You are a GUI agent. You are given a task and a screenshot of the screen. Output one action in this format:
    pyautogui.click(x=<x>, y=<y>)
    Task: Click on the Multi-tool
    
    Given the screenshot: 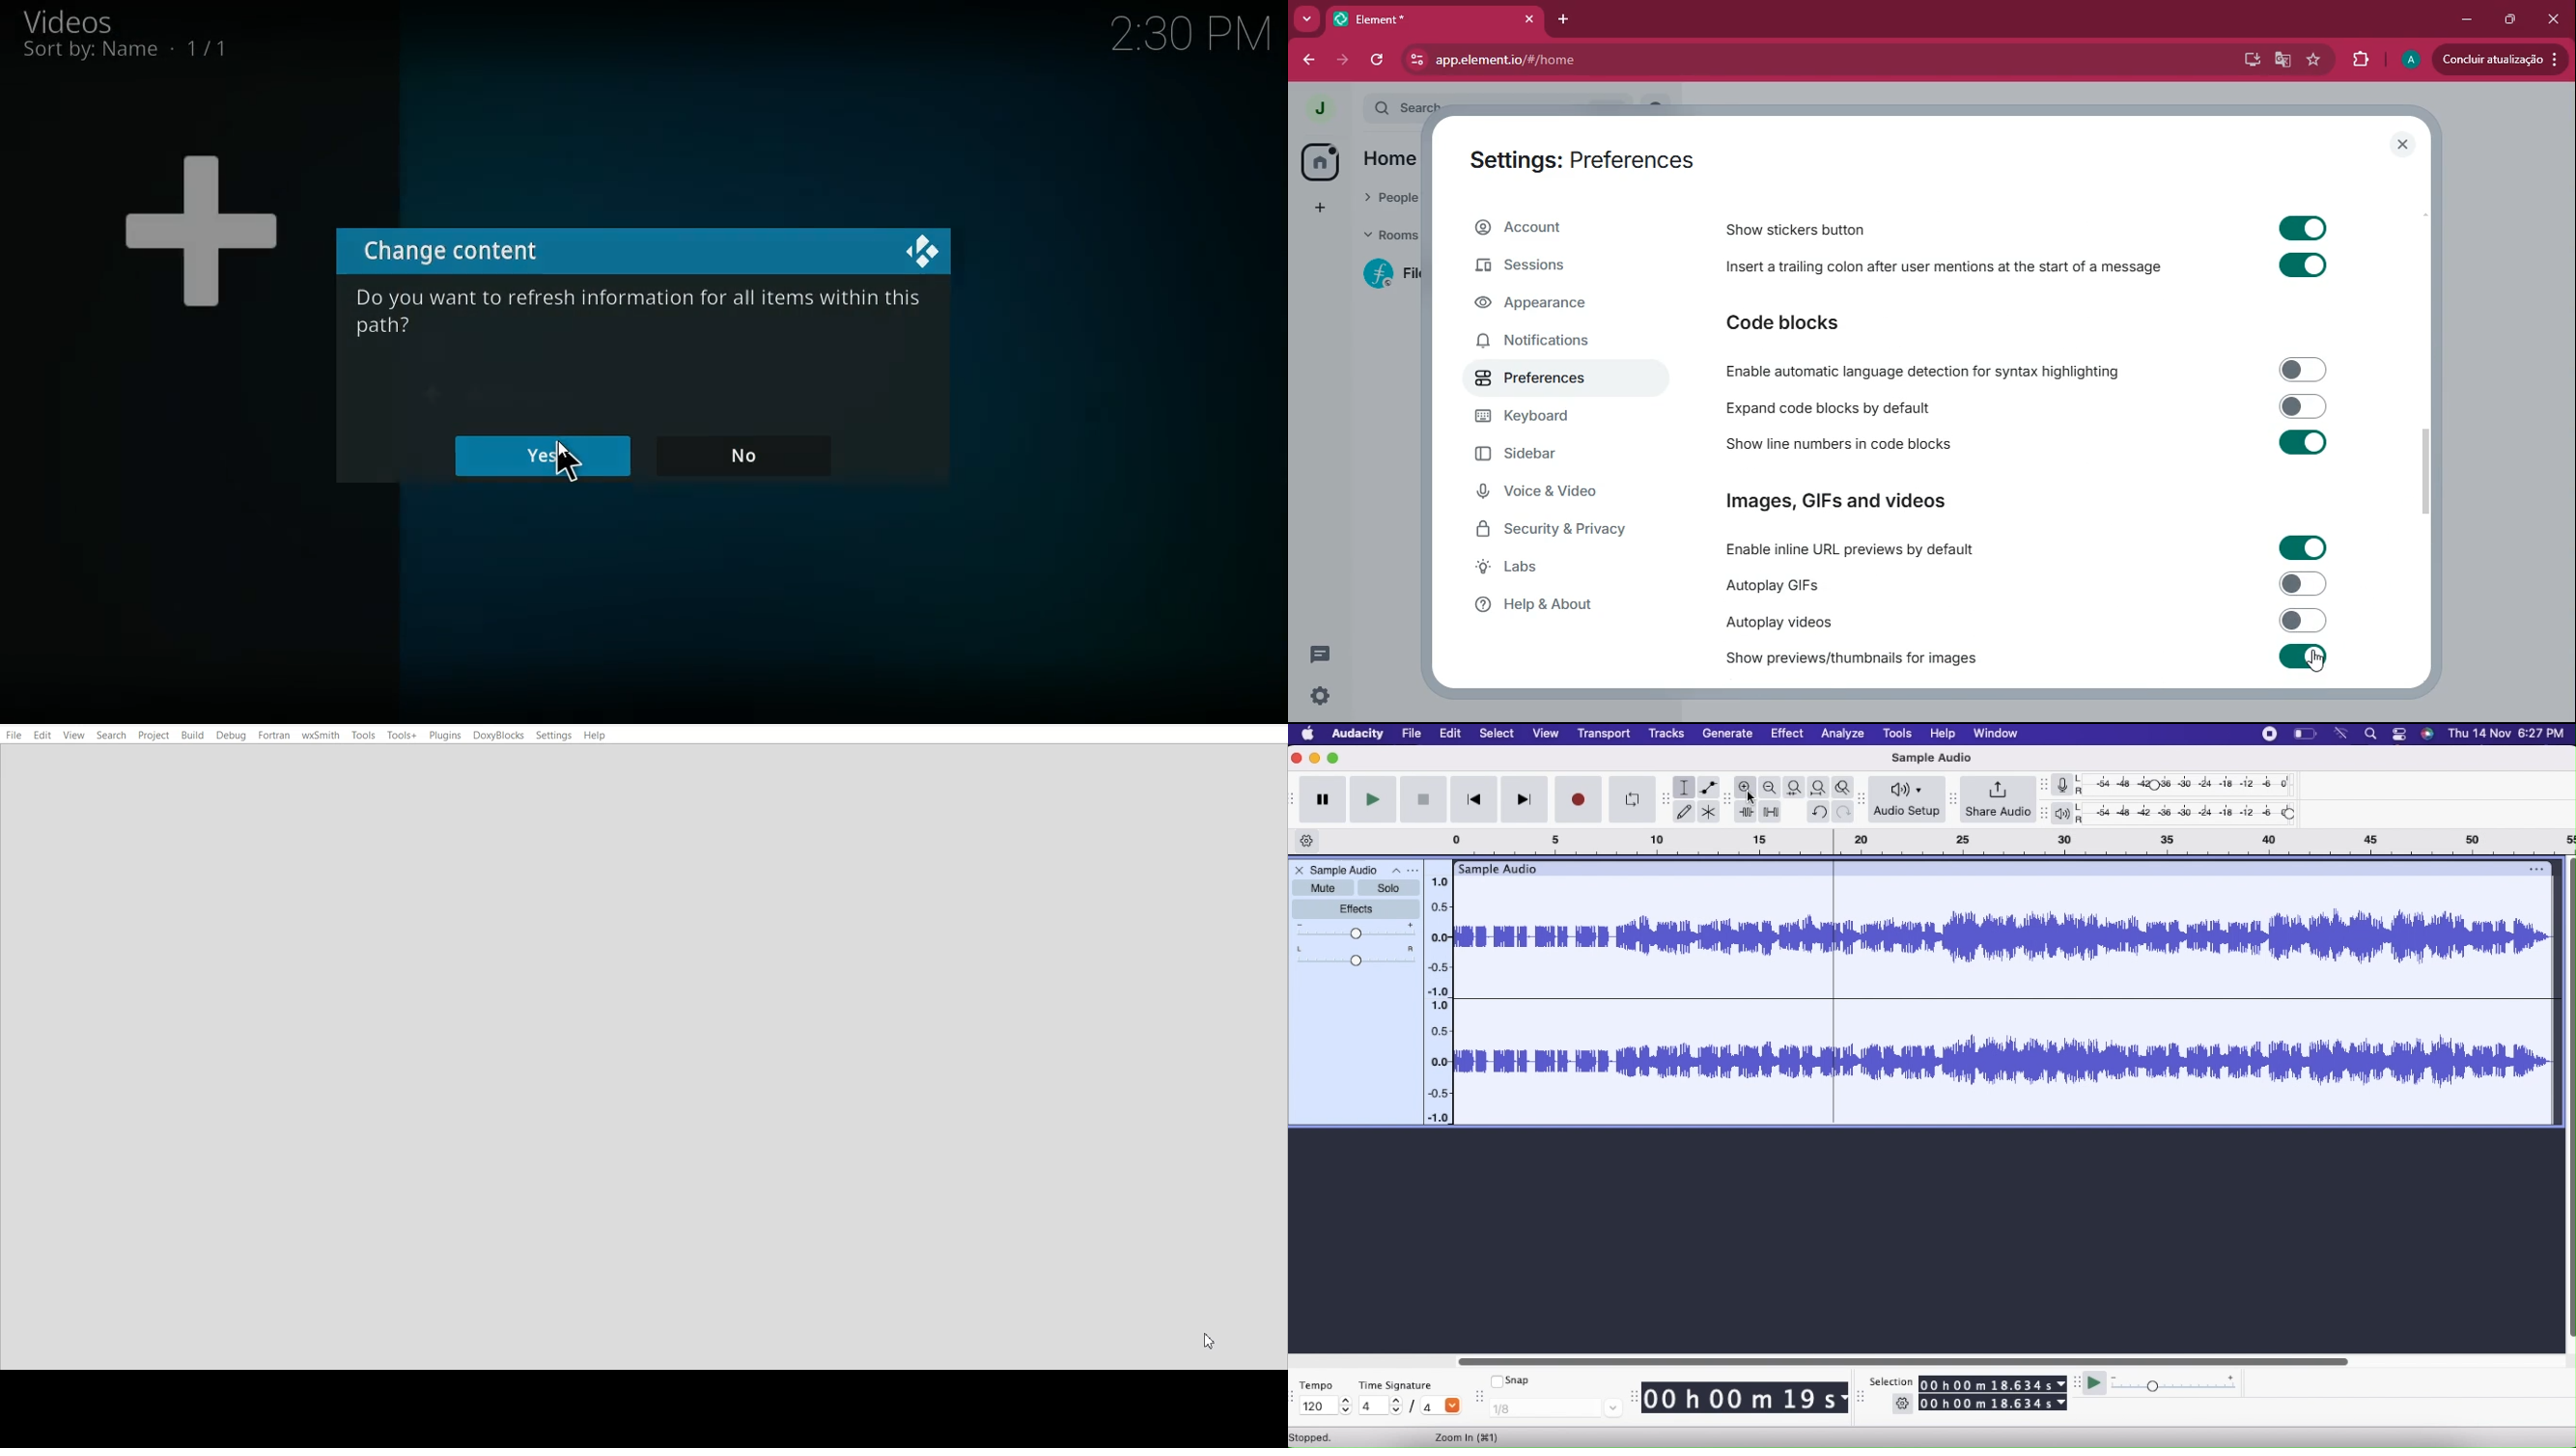 What is the action you would take?
    pyautogui.click(x=1711, y=811)
    